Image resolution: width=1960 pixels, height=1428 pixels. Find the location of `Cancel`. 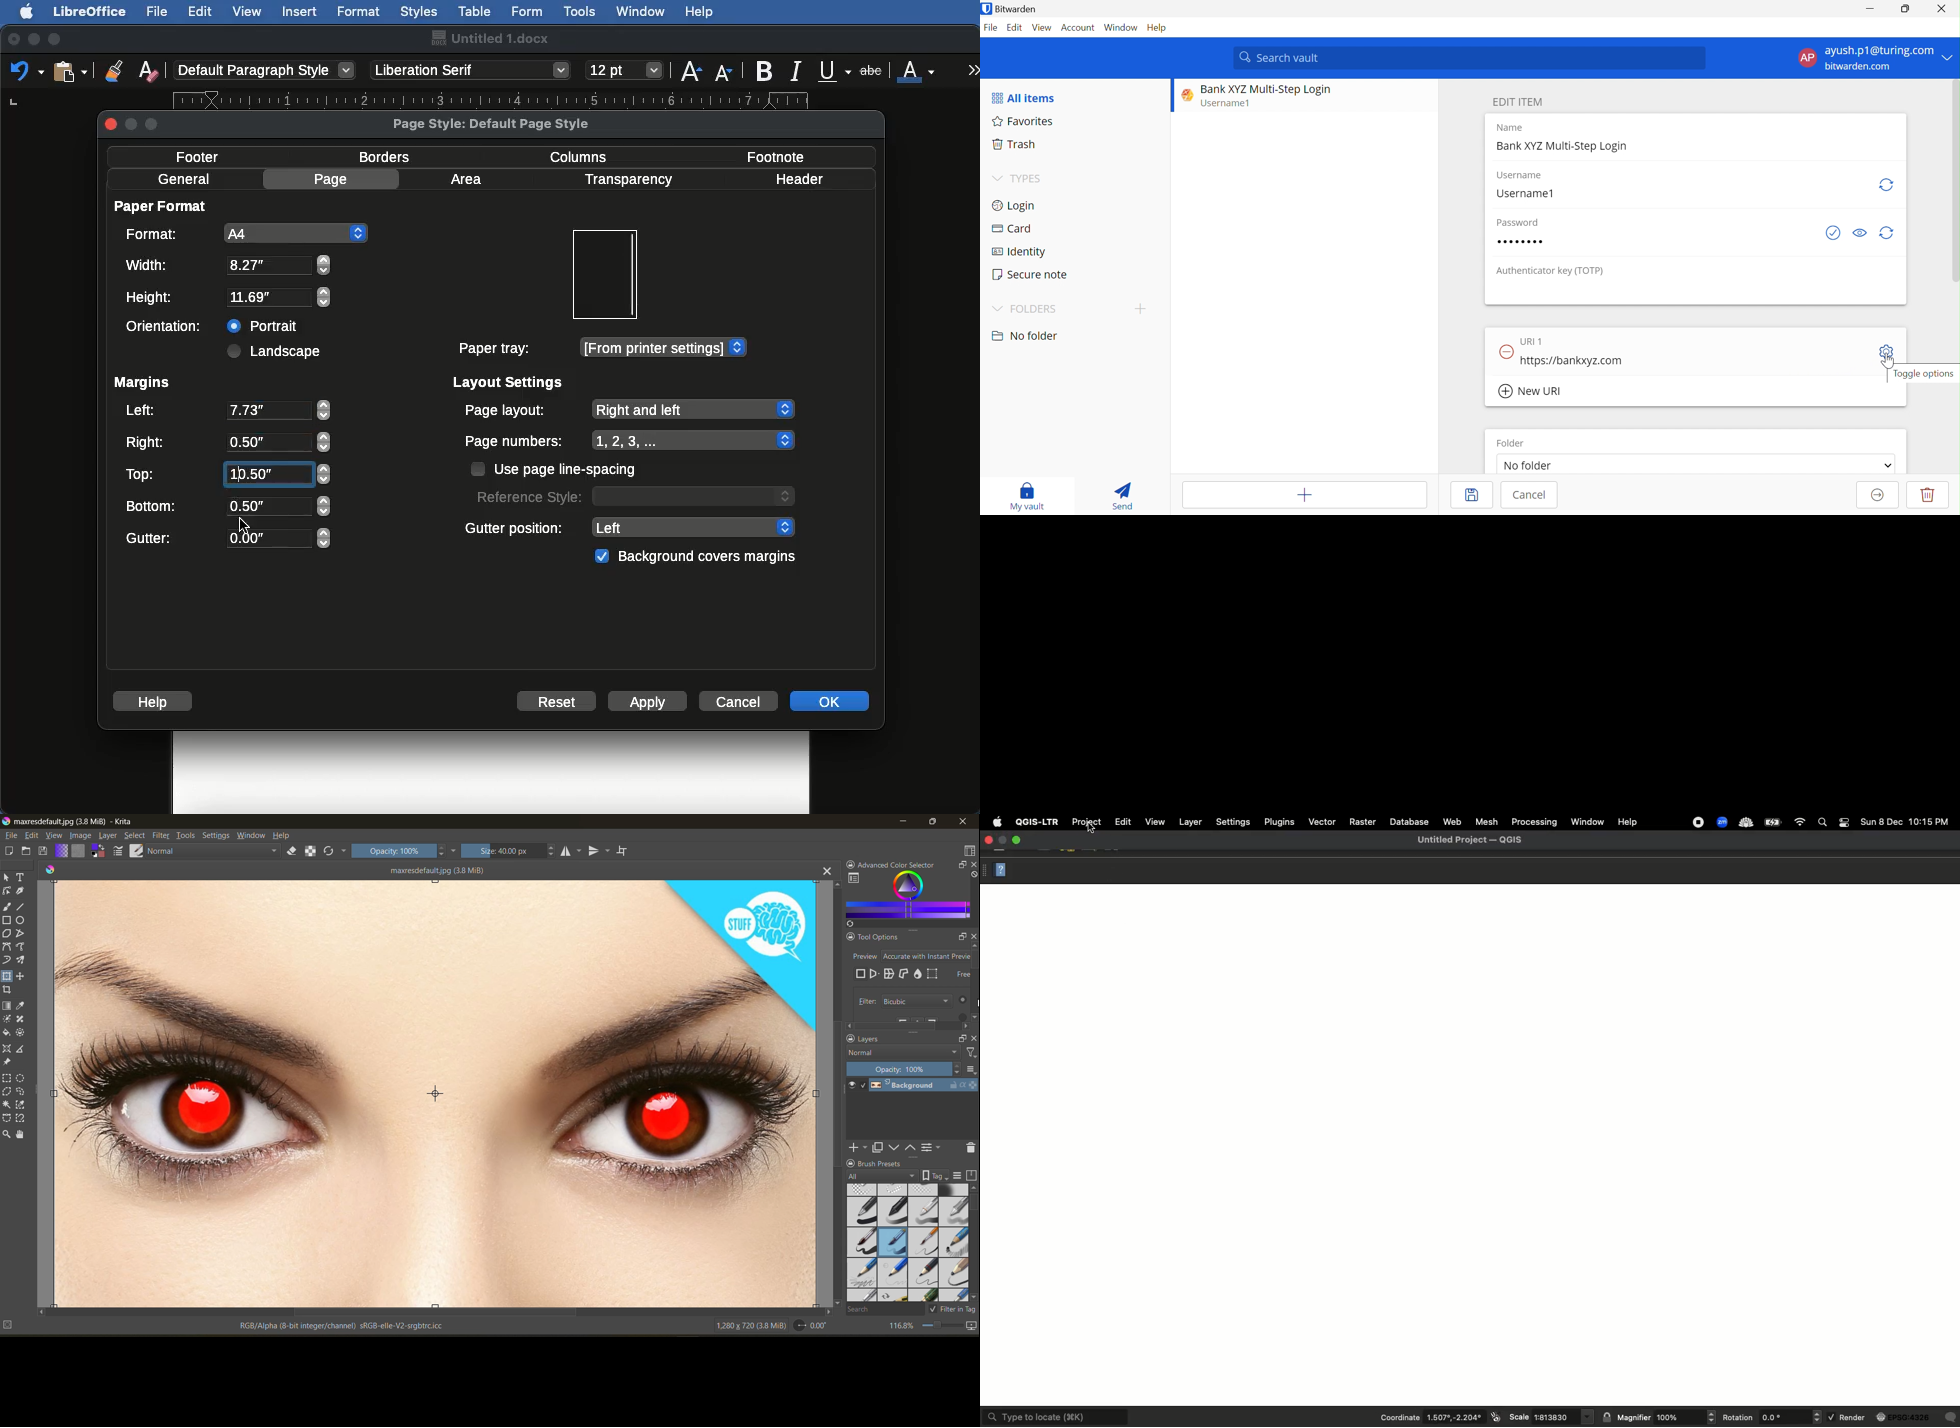

Cancel is located at coordinates (1529, 494).